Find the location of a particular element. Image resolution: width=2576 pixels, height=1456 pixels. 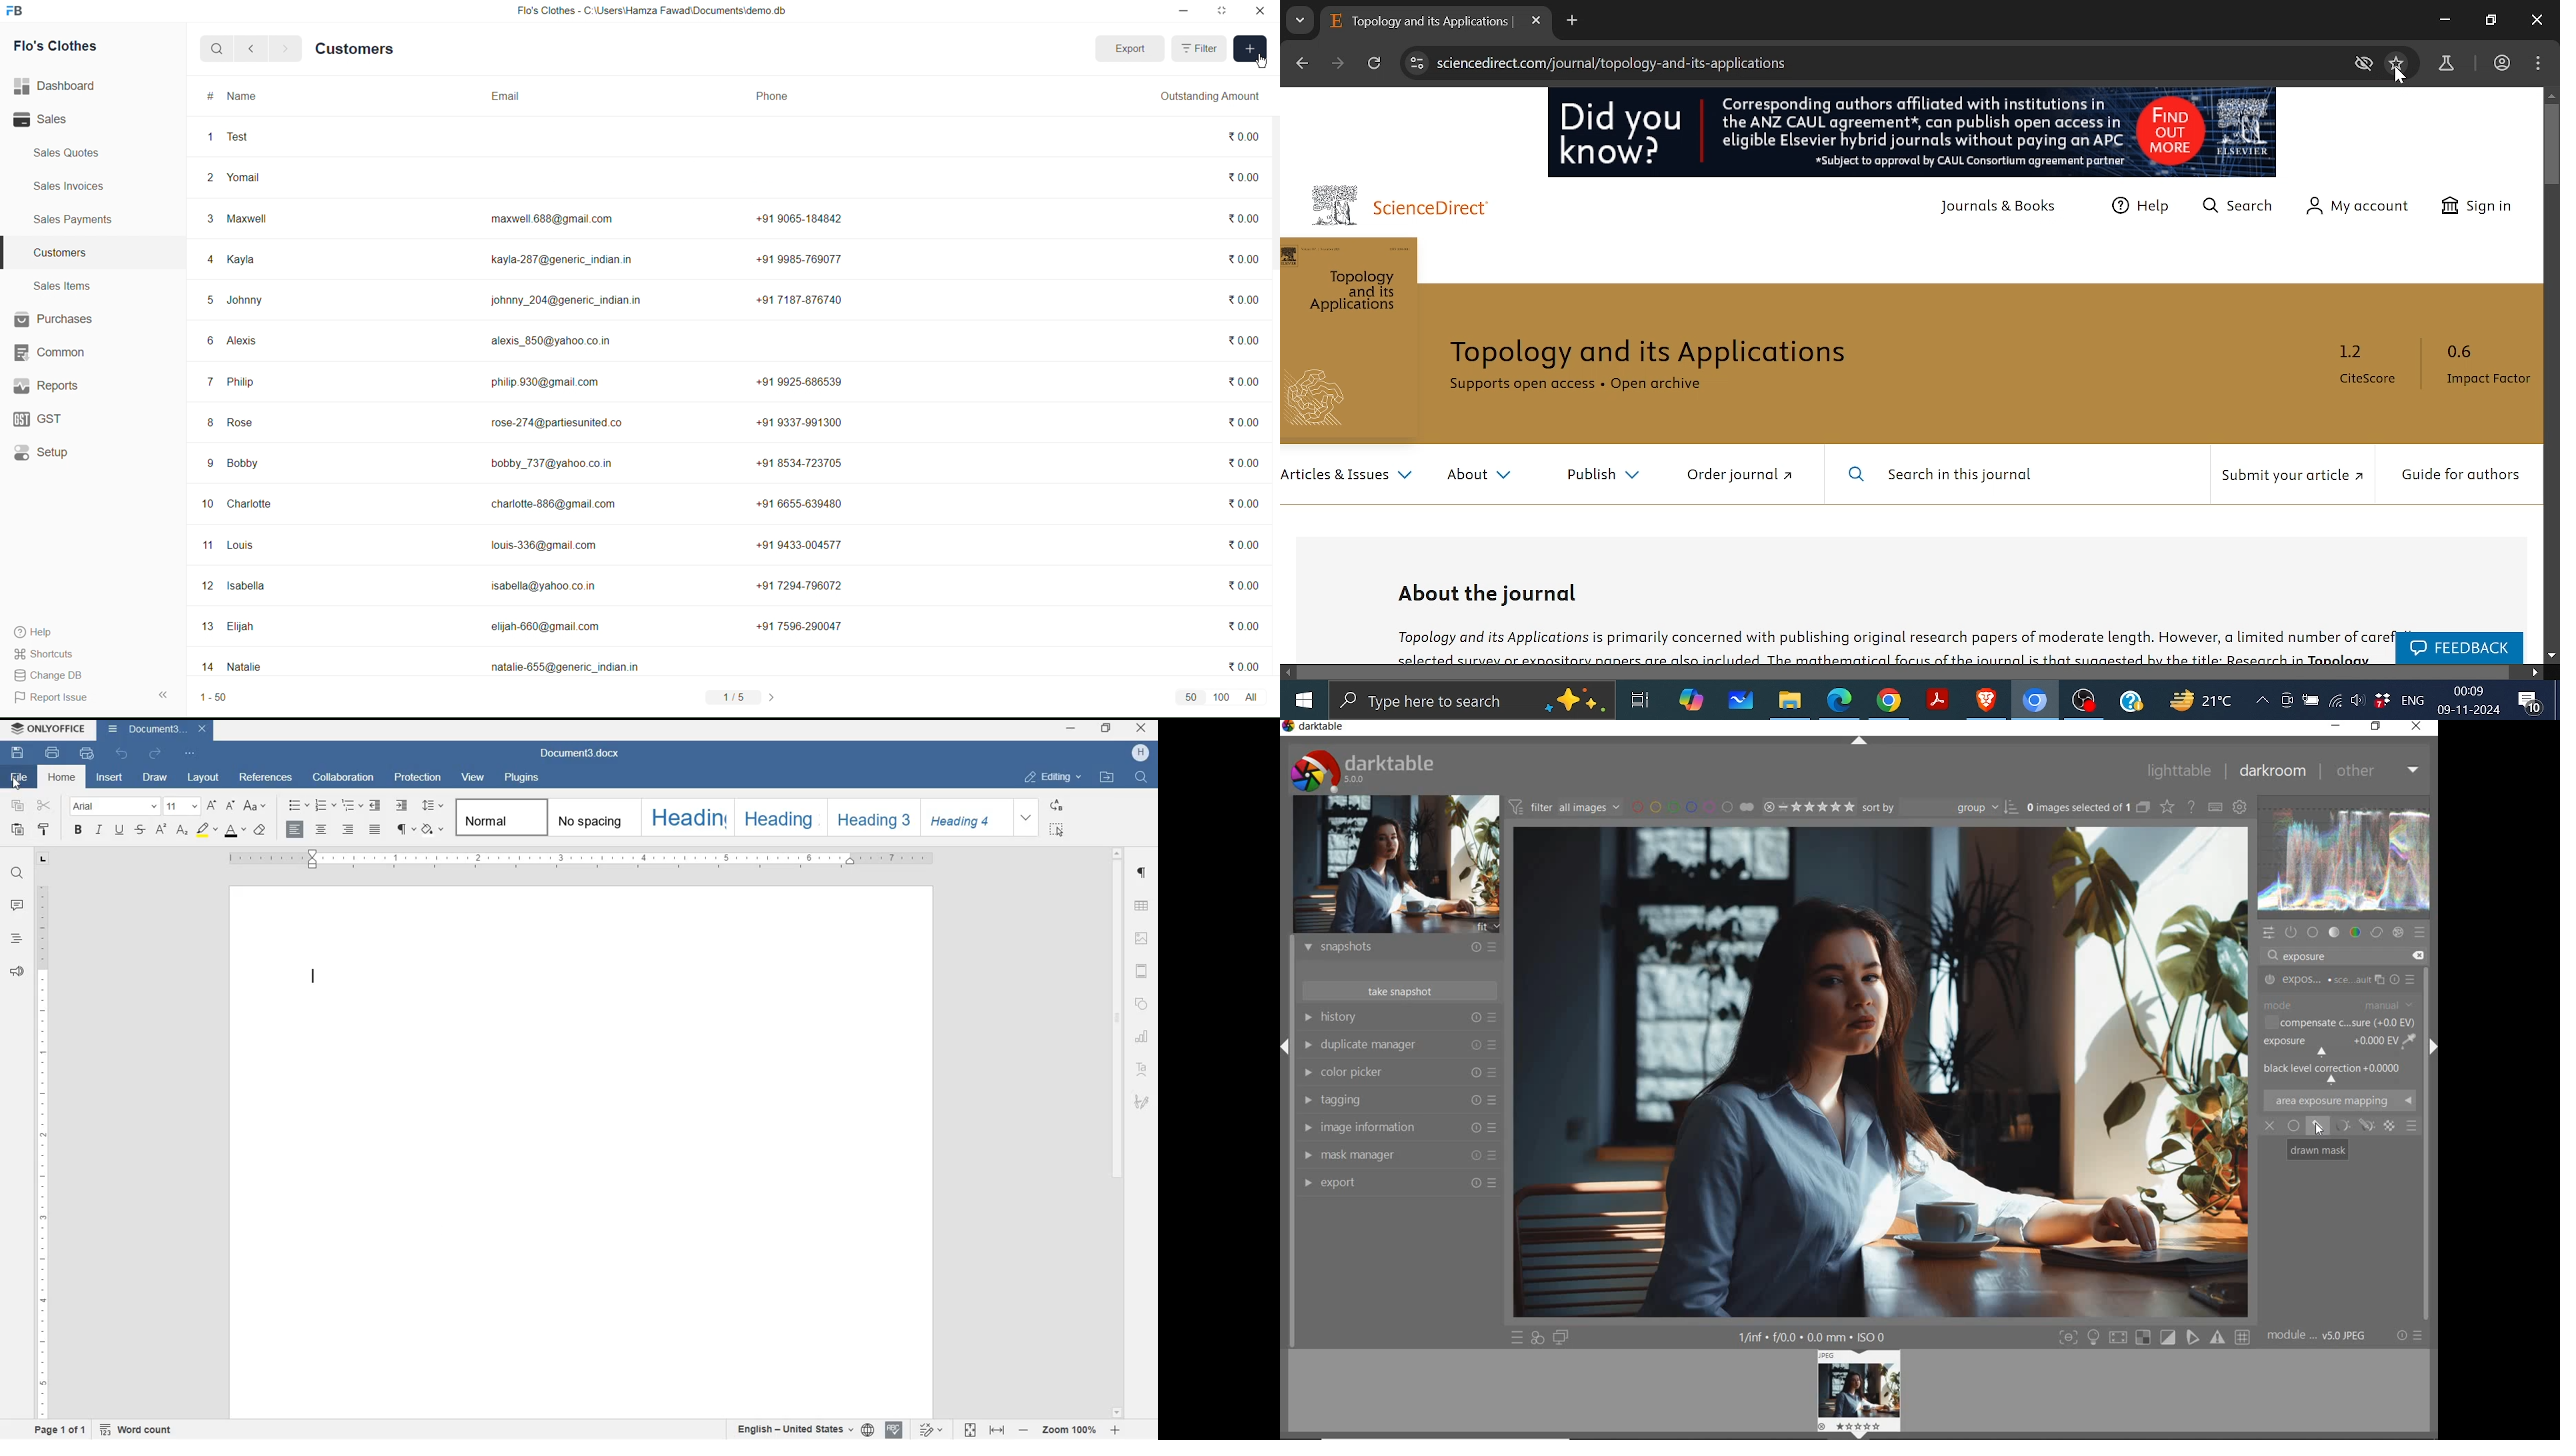

other is located at coordinates (2379, 773).